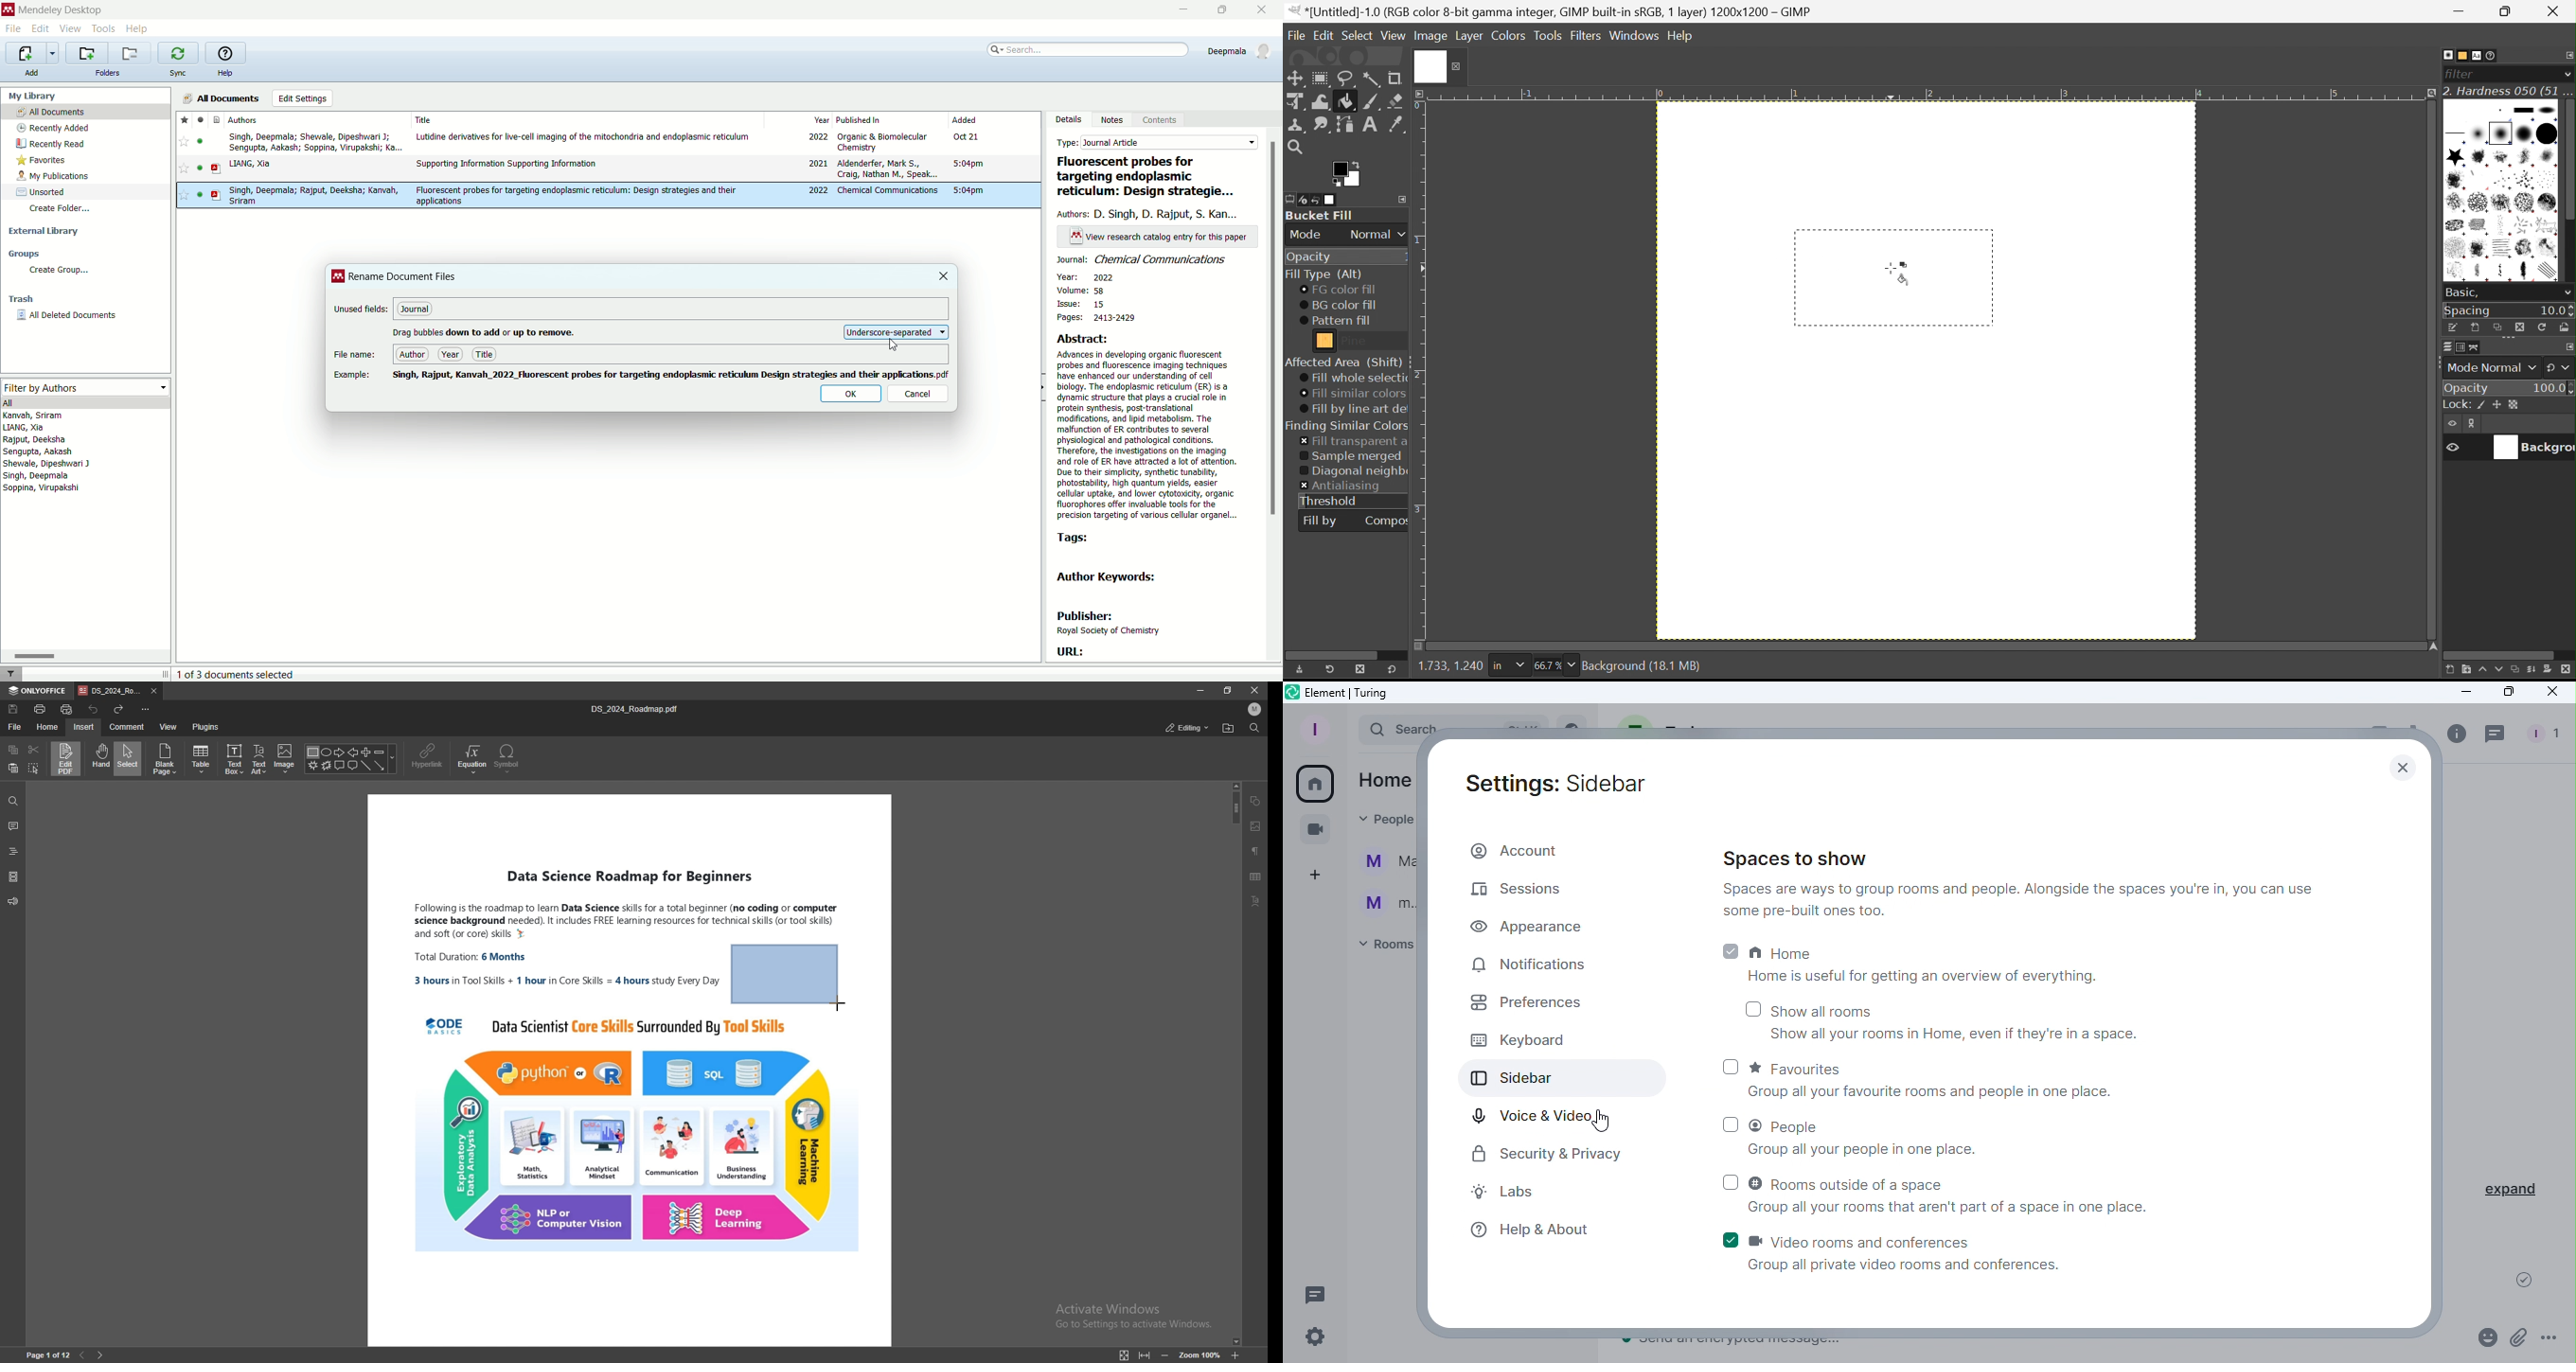 The height and width of the screenshot is (1372, 2576). What do you see at coordinates (88, 53) in the screenshot?
I see `create a new folder` at bounding box center [88, 53].